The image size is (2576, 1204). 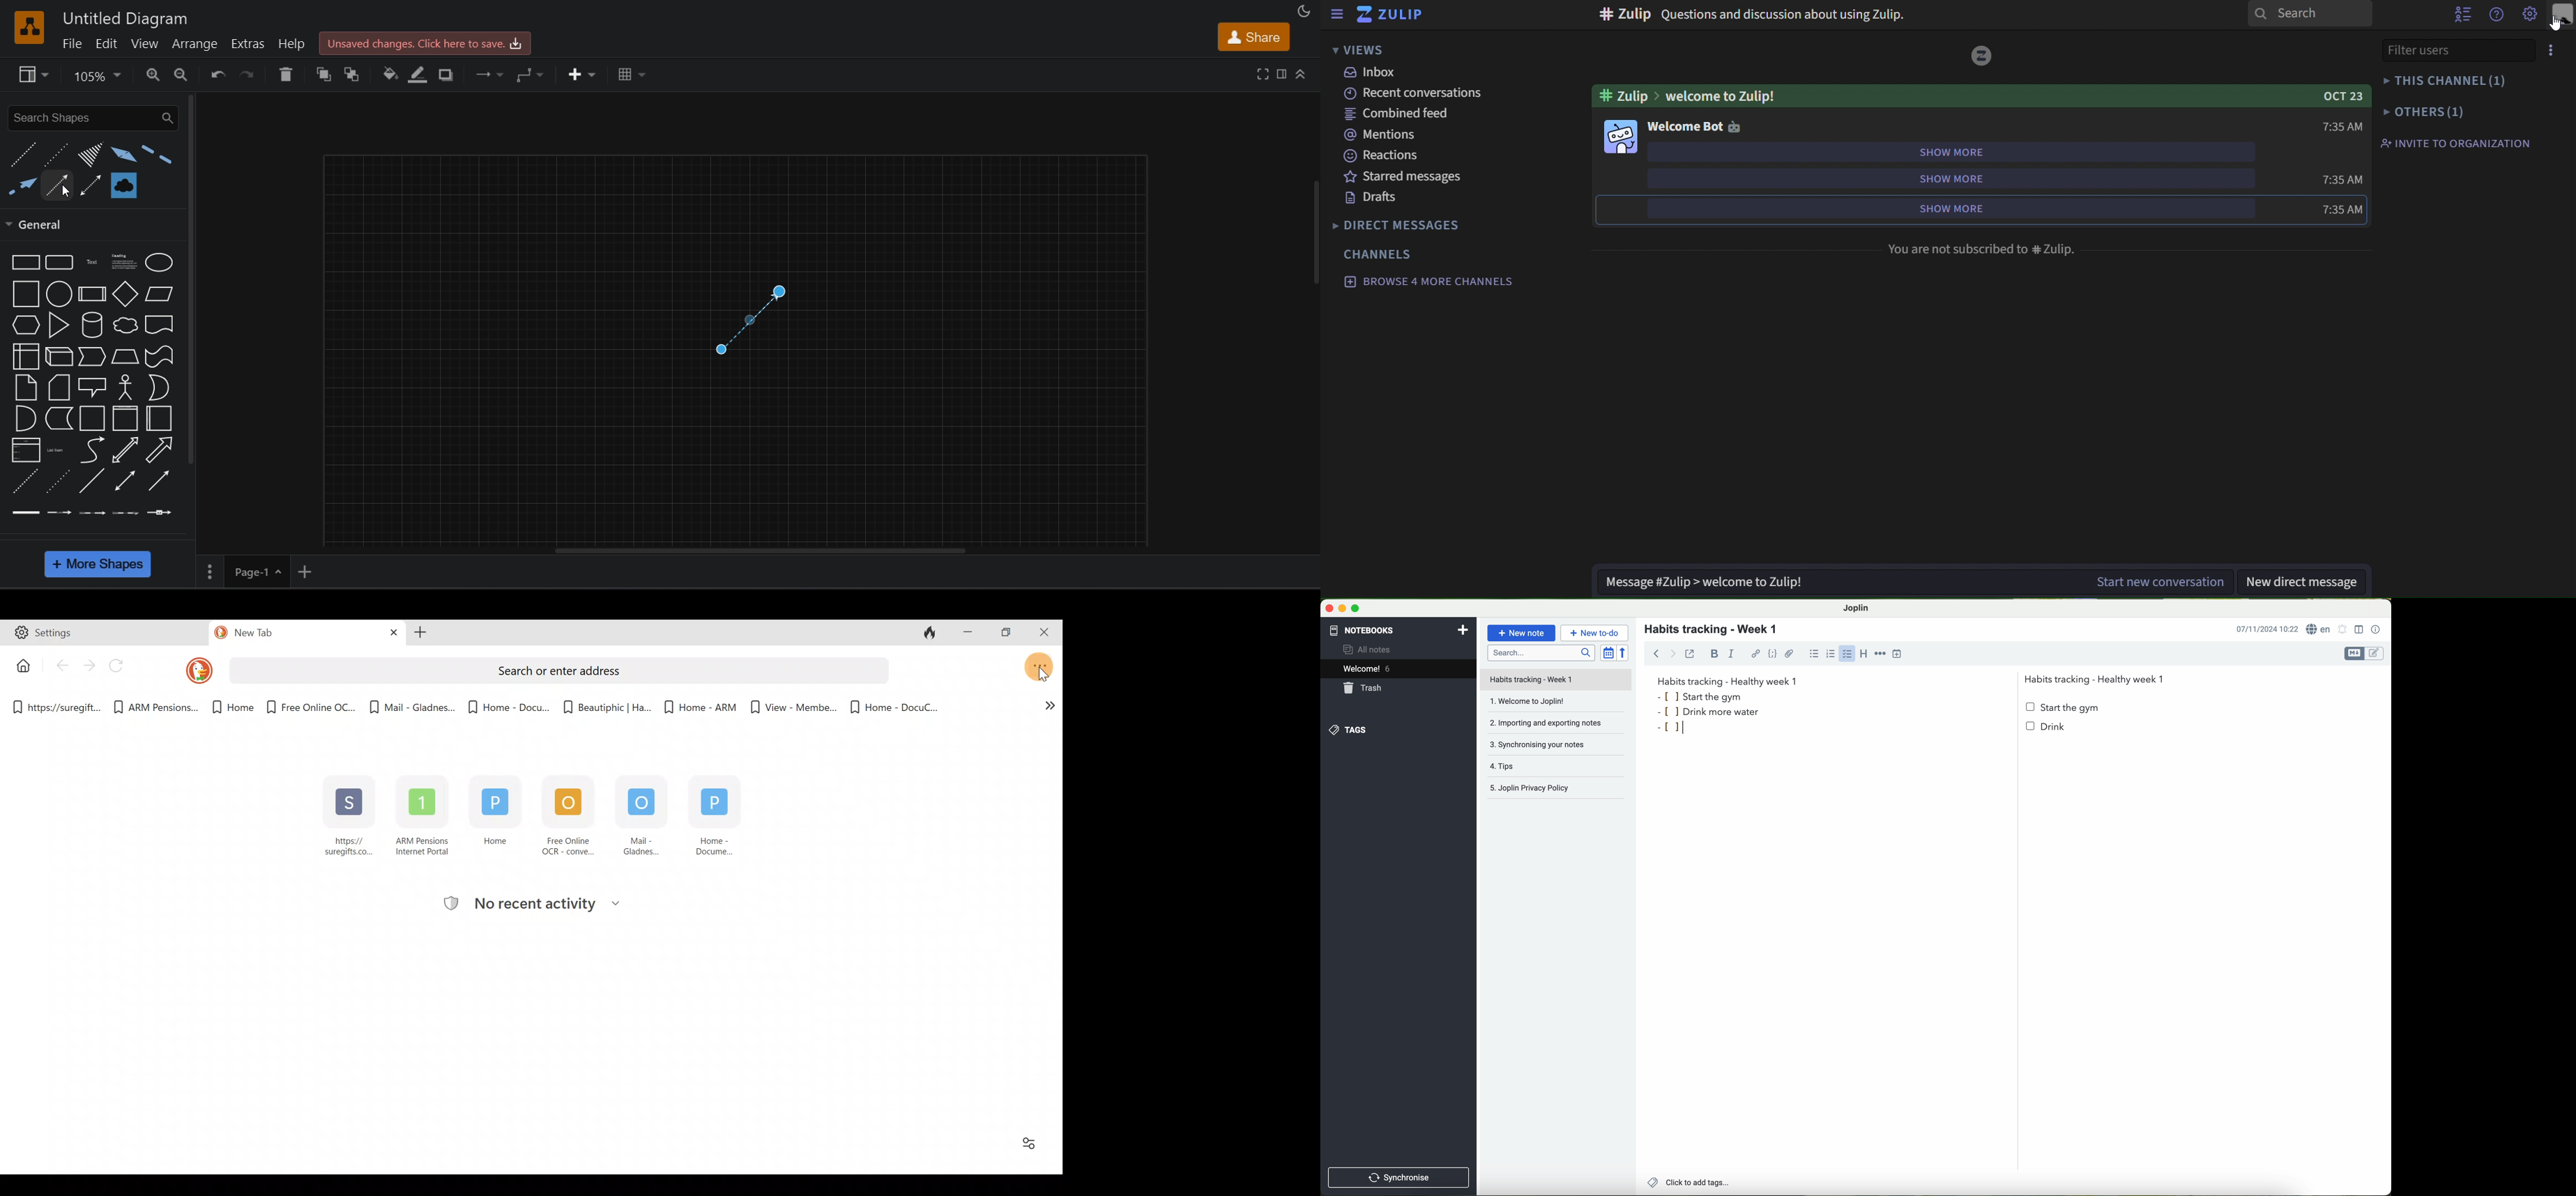 What do you see at coordinates (1814, 653) in the screenshot?
I see `bulleted list` at bounding box center [1814, 653].